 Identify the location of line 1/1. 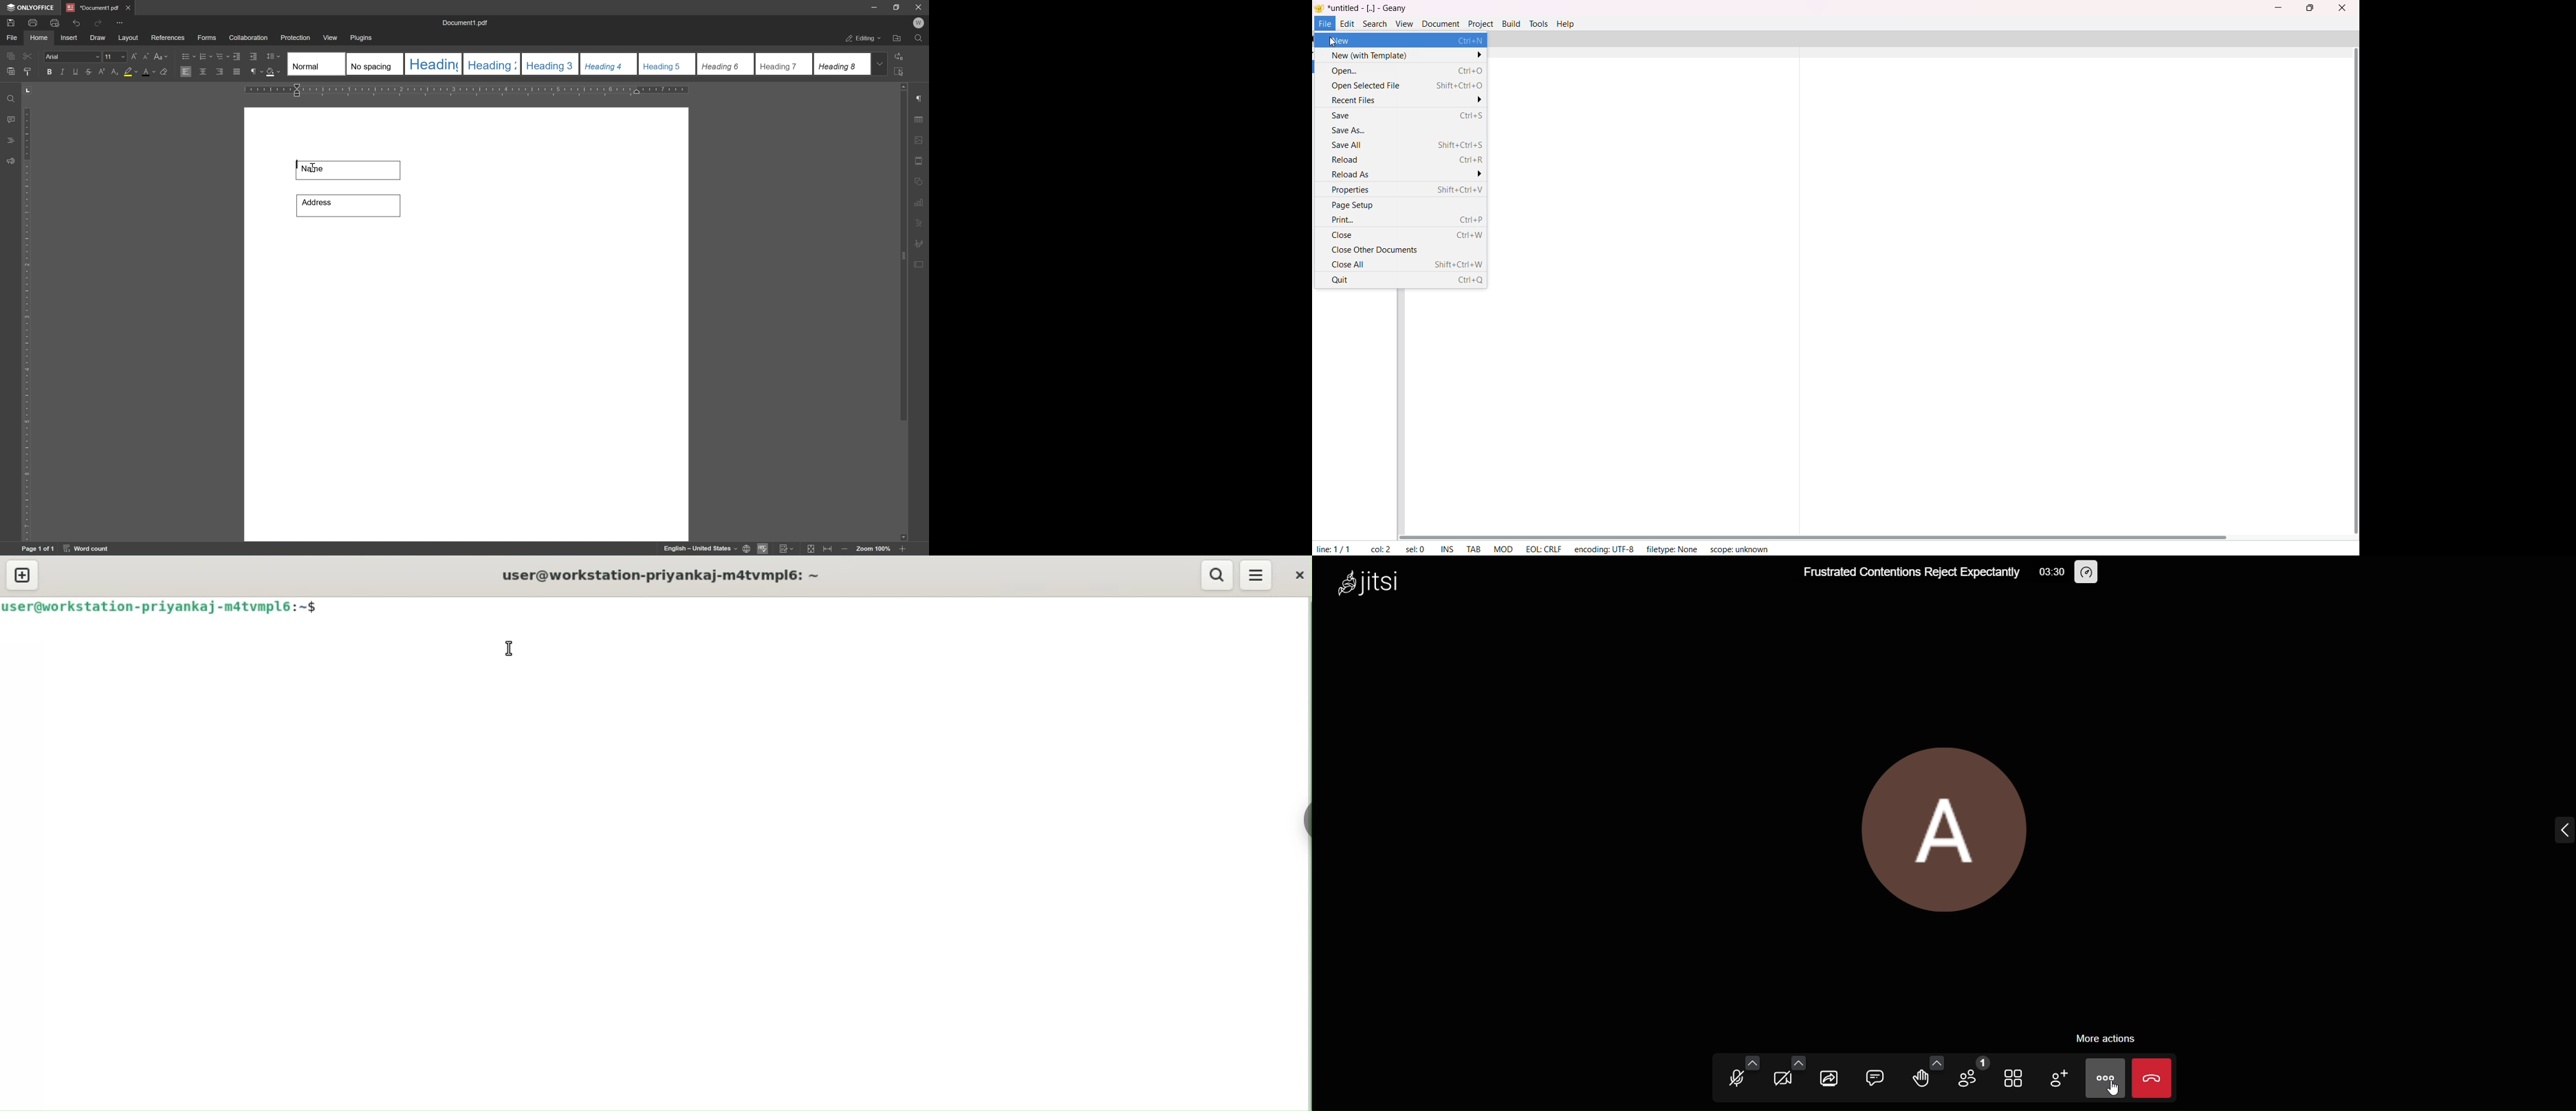
(1334, 549).